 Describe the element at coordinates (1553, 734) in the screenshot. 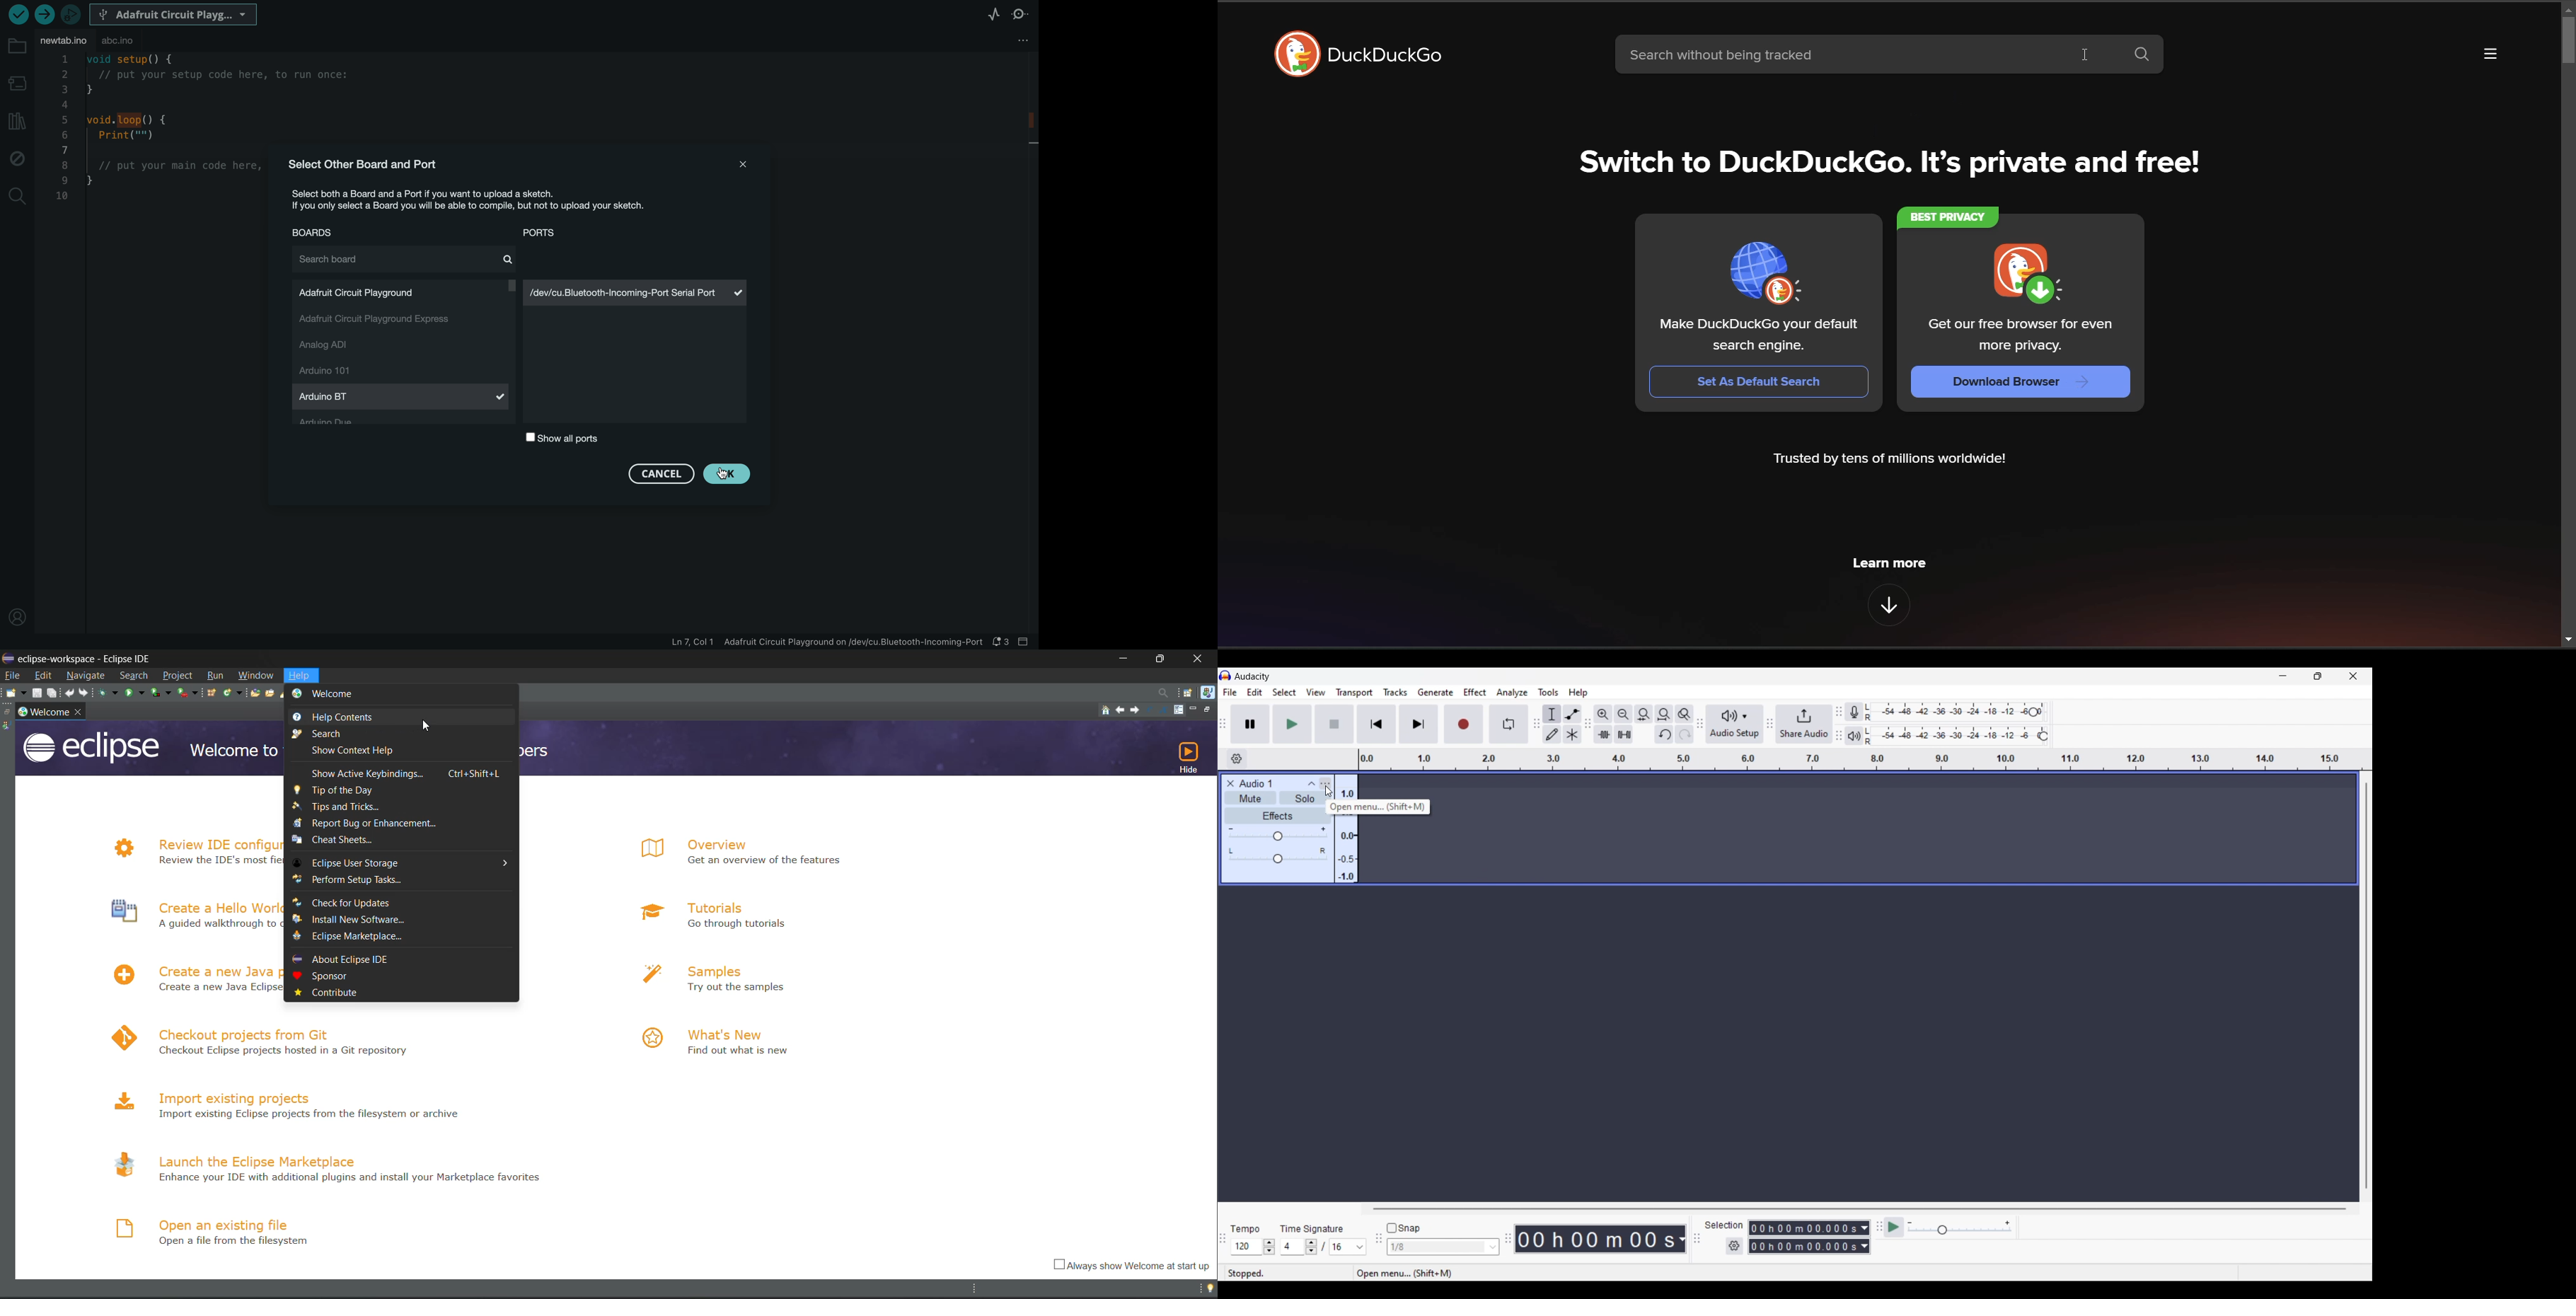

I see `Draw tool` at that location.